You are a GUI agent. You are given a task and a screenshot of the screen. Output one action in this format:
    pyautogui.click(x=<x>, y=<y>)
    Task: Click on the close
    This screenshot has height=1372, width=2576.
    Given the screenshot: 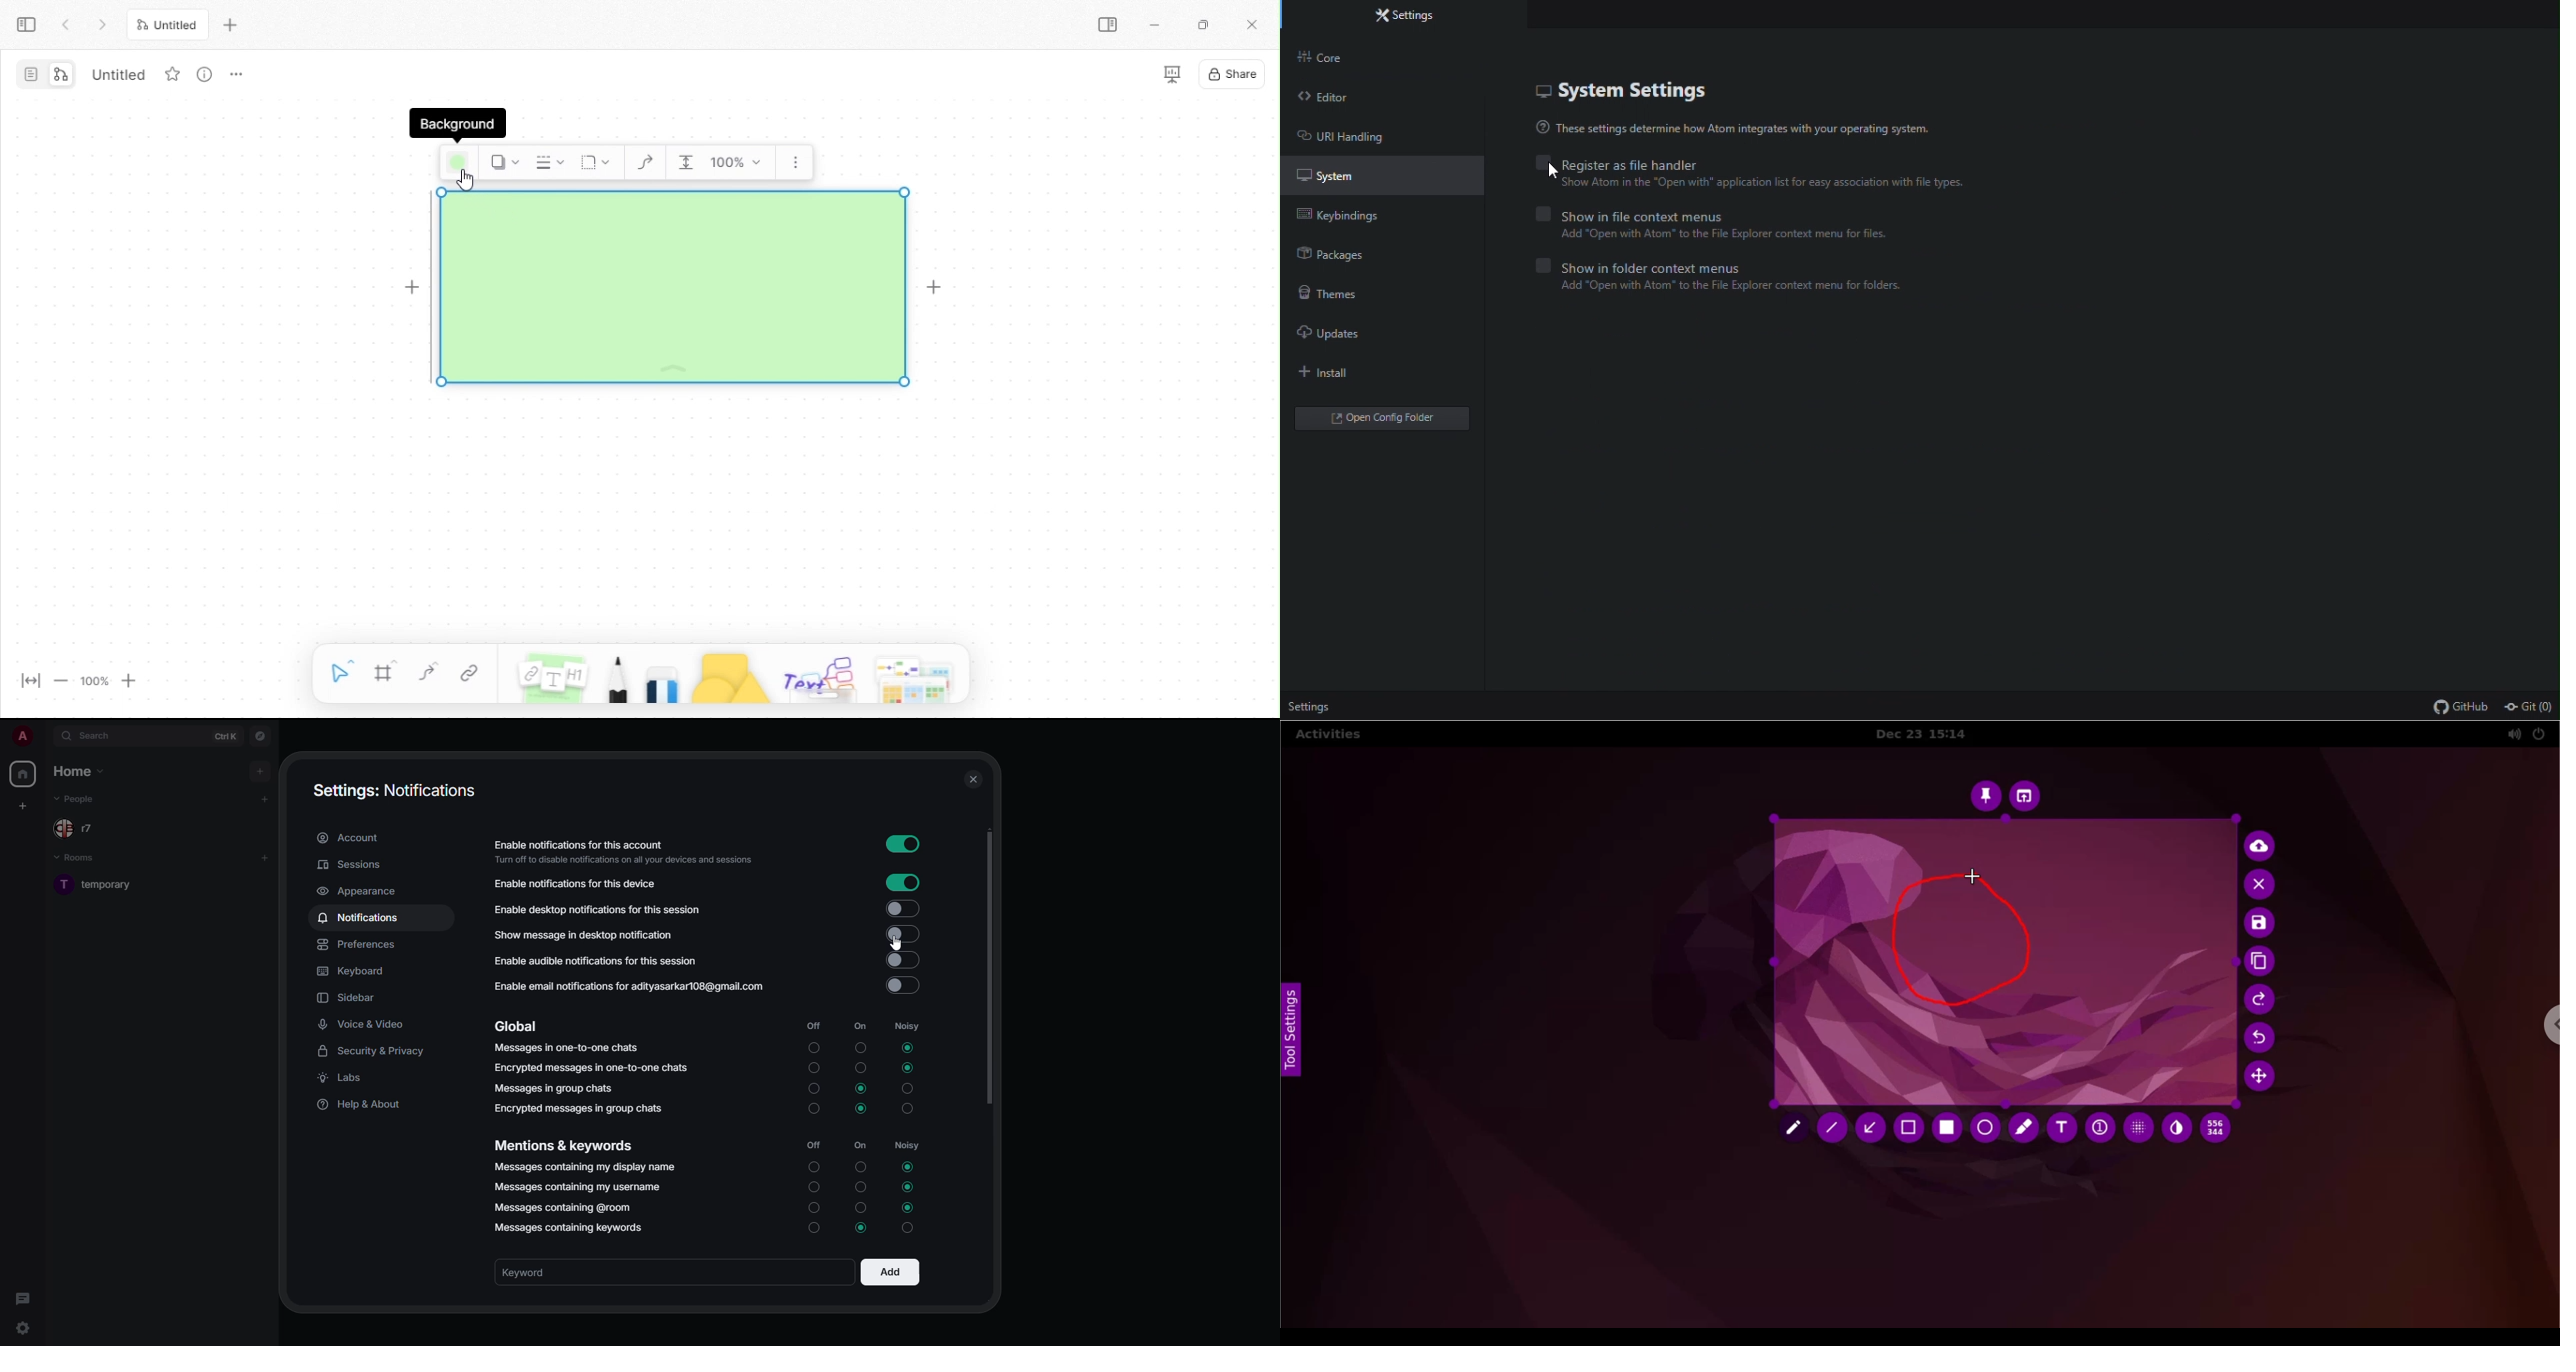 What is the action you would take?
    pyautogui.click(x=1255, y=25)
    